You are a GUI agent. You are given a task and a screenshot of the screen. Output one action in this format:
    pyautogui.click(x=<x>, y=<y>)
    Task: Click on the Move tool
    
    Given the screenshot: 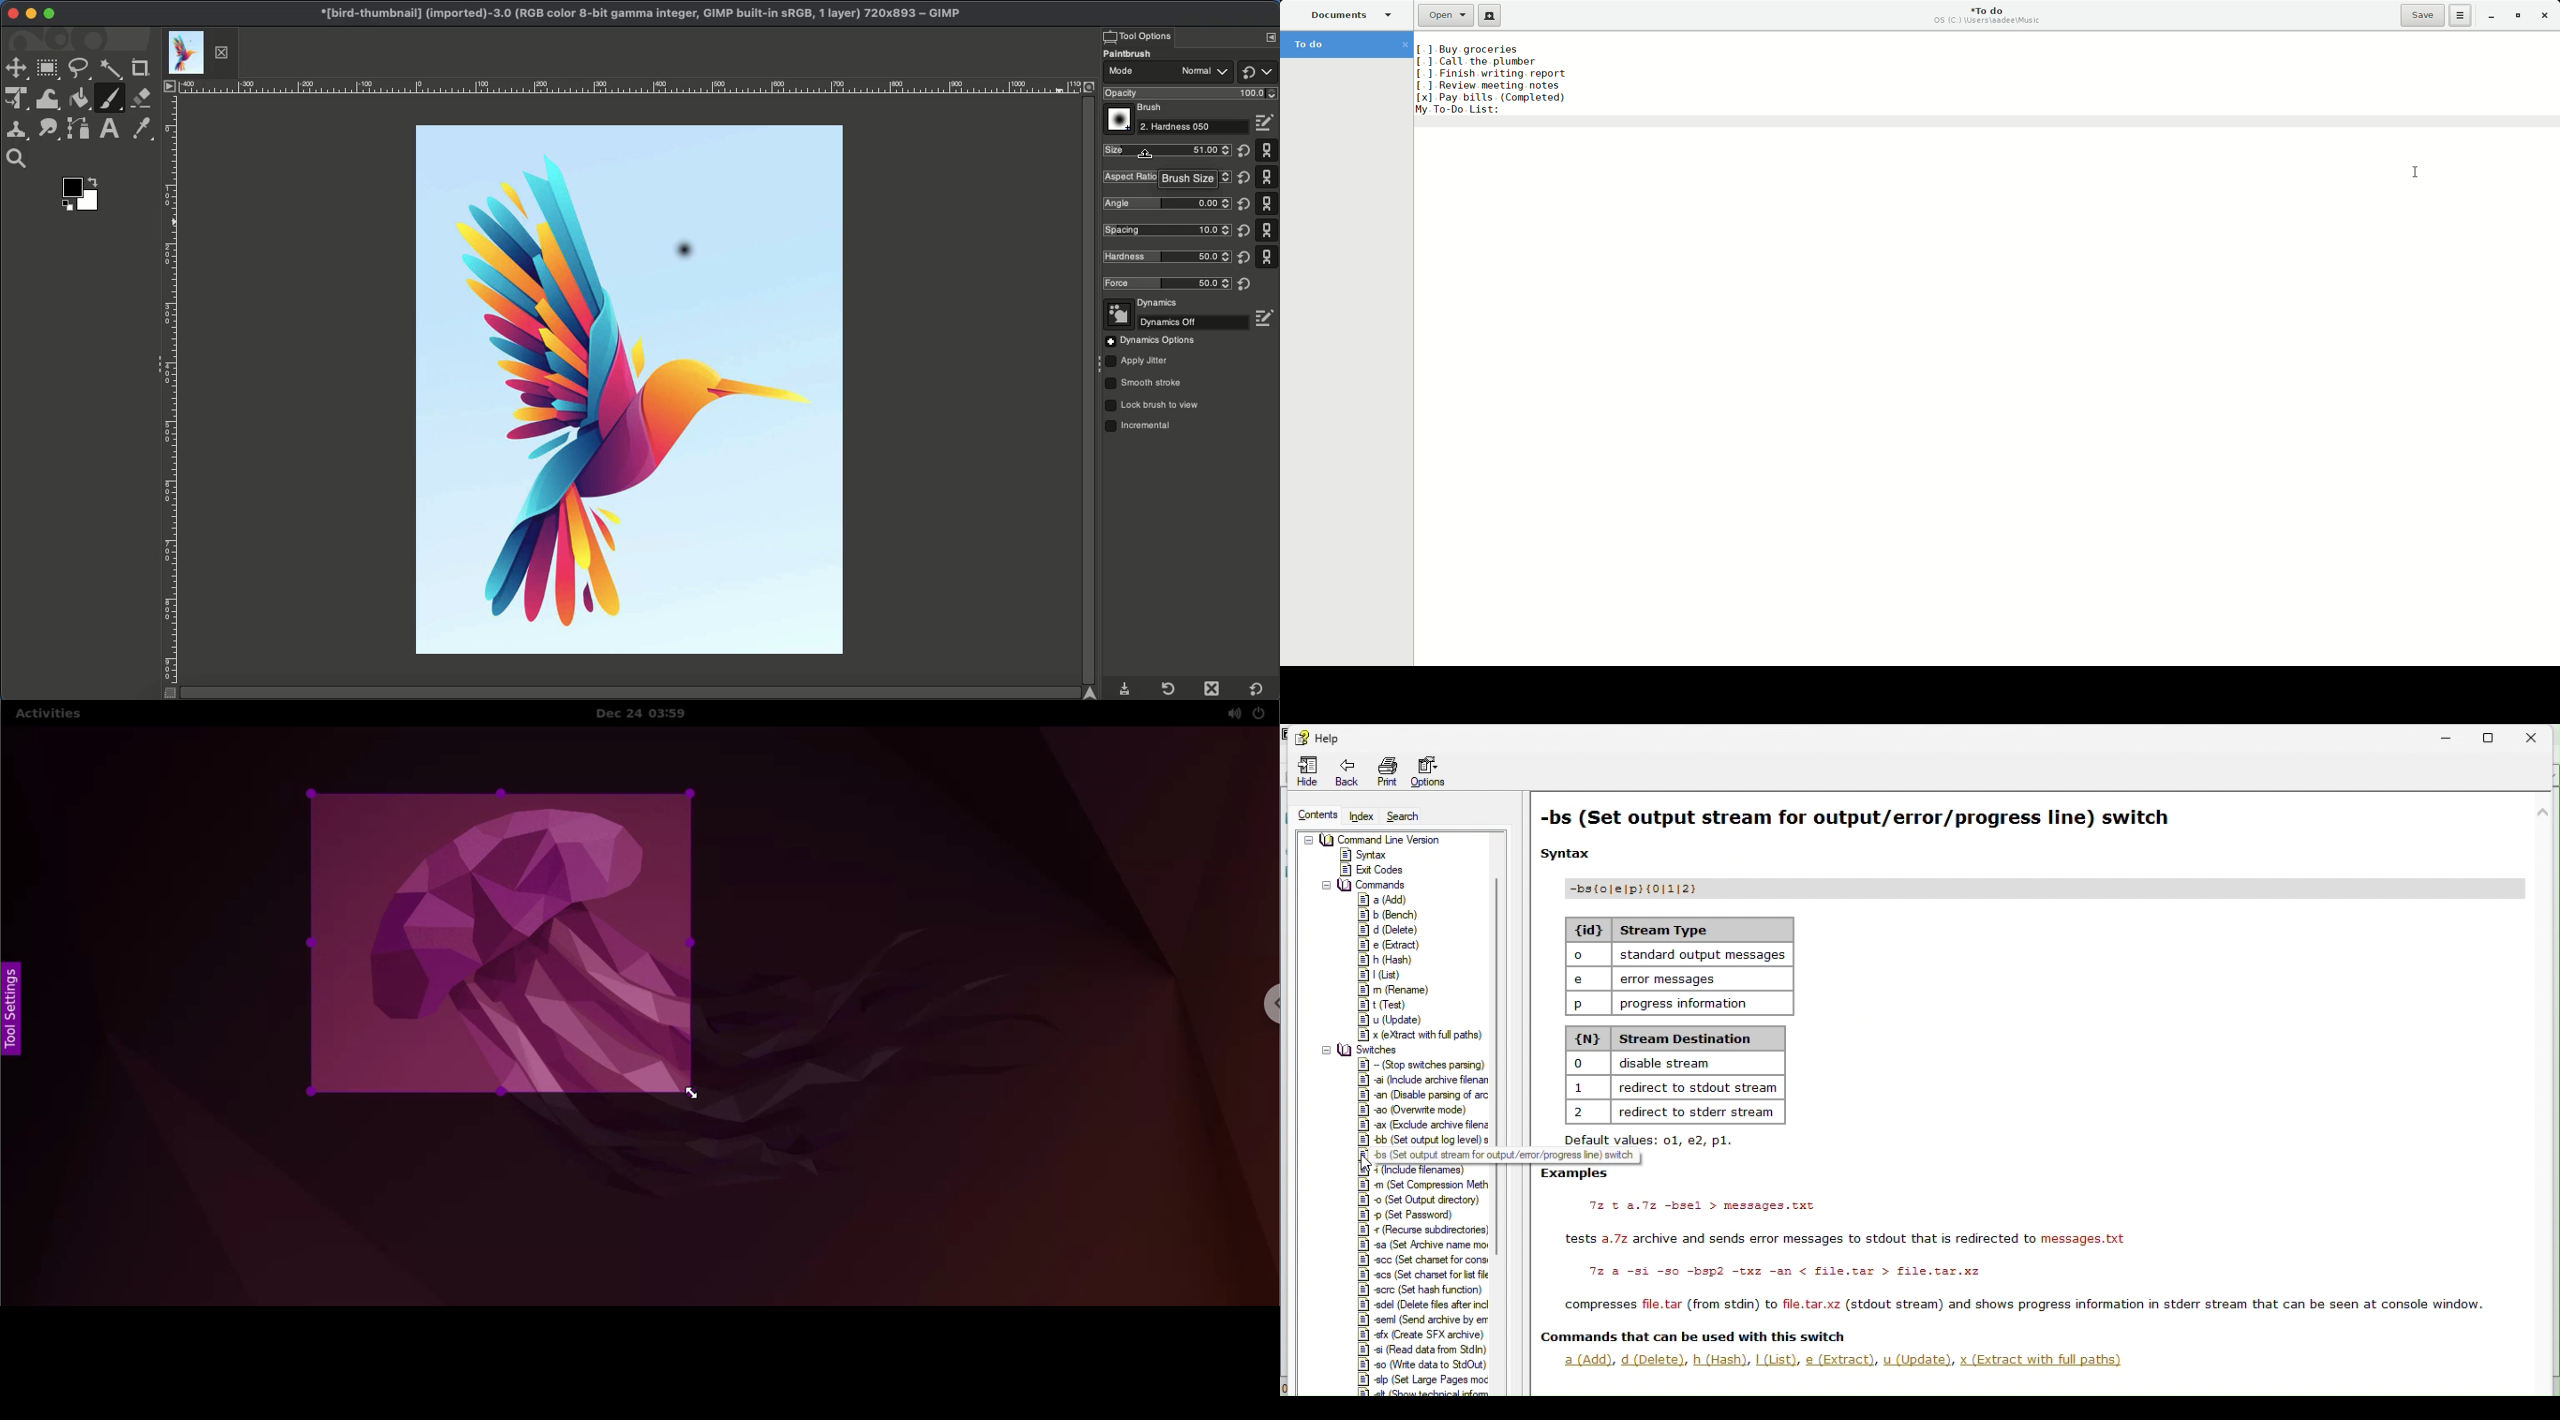 What is the action you would take?
    pyautogui.click(x=15, y=69)
    